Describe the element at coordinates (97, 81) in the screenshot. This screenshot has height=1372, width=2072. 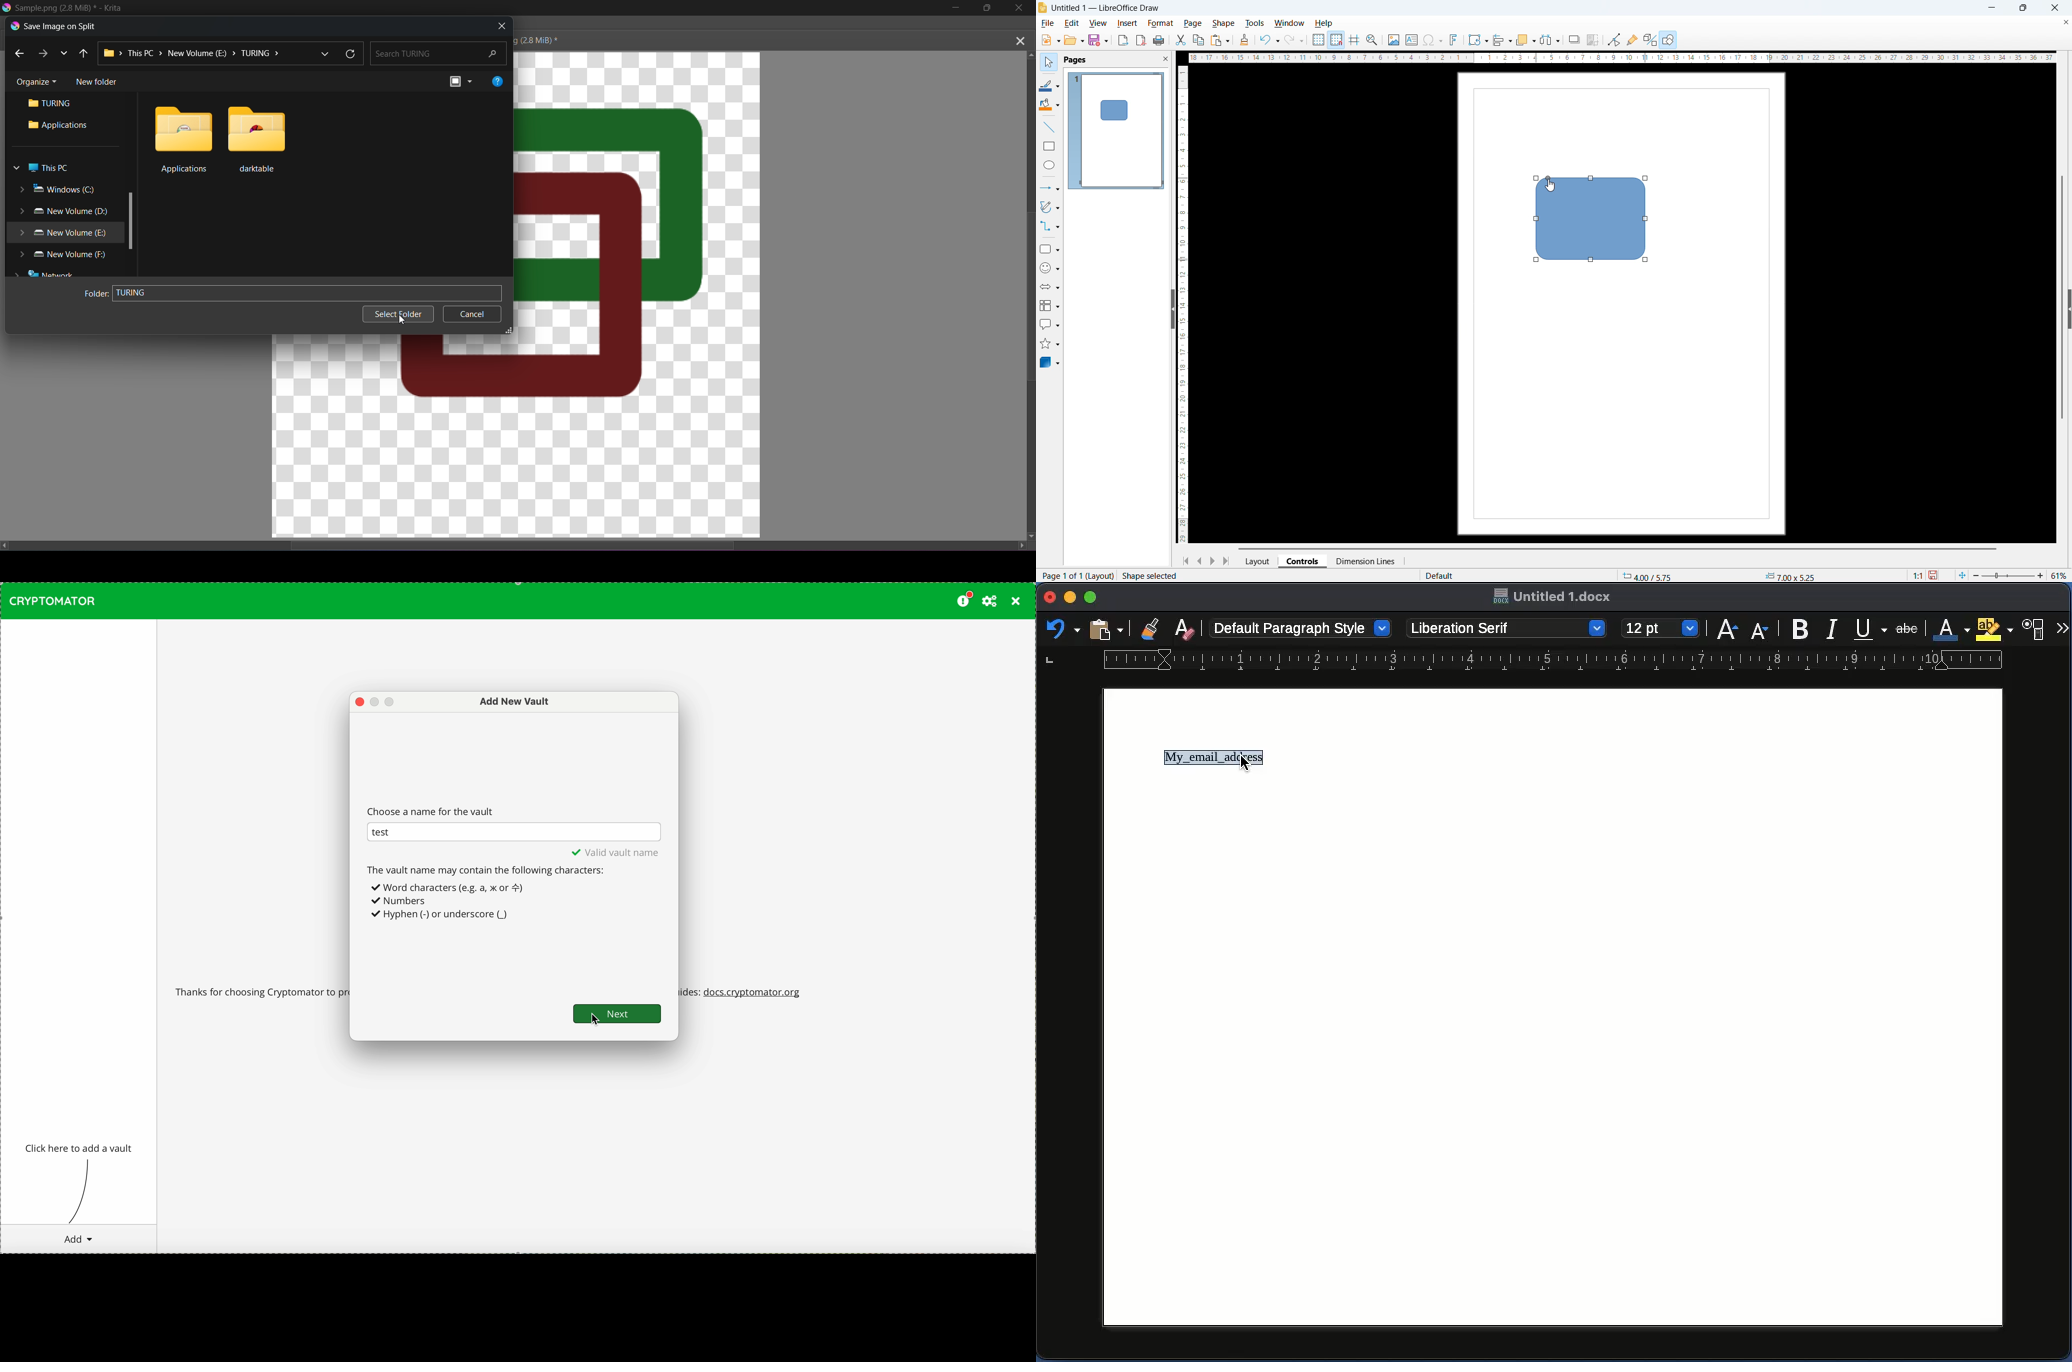
I see `New folder` at that location.